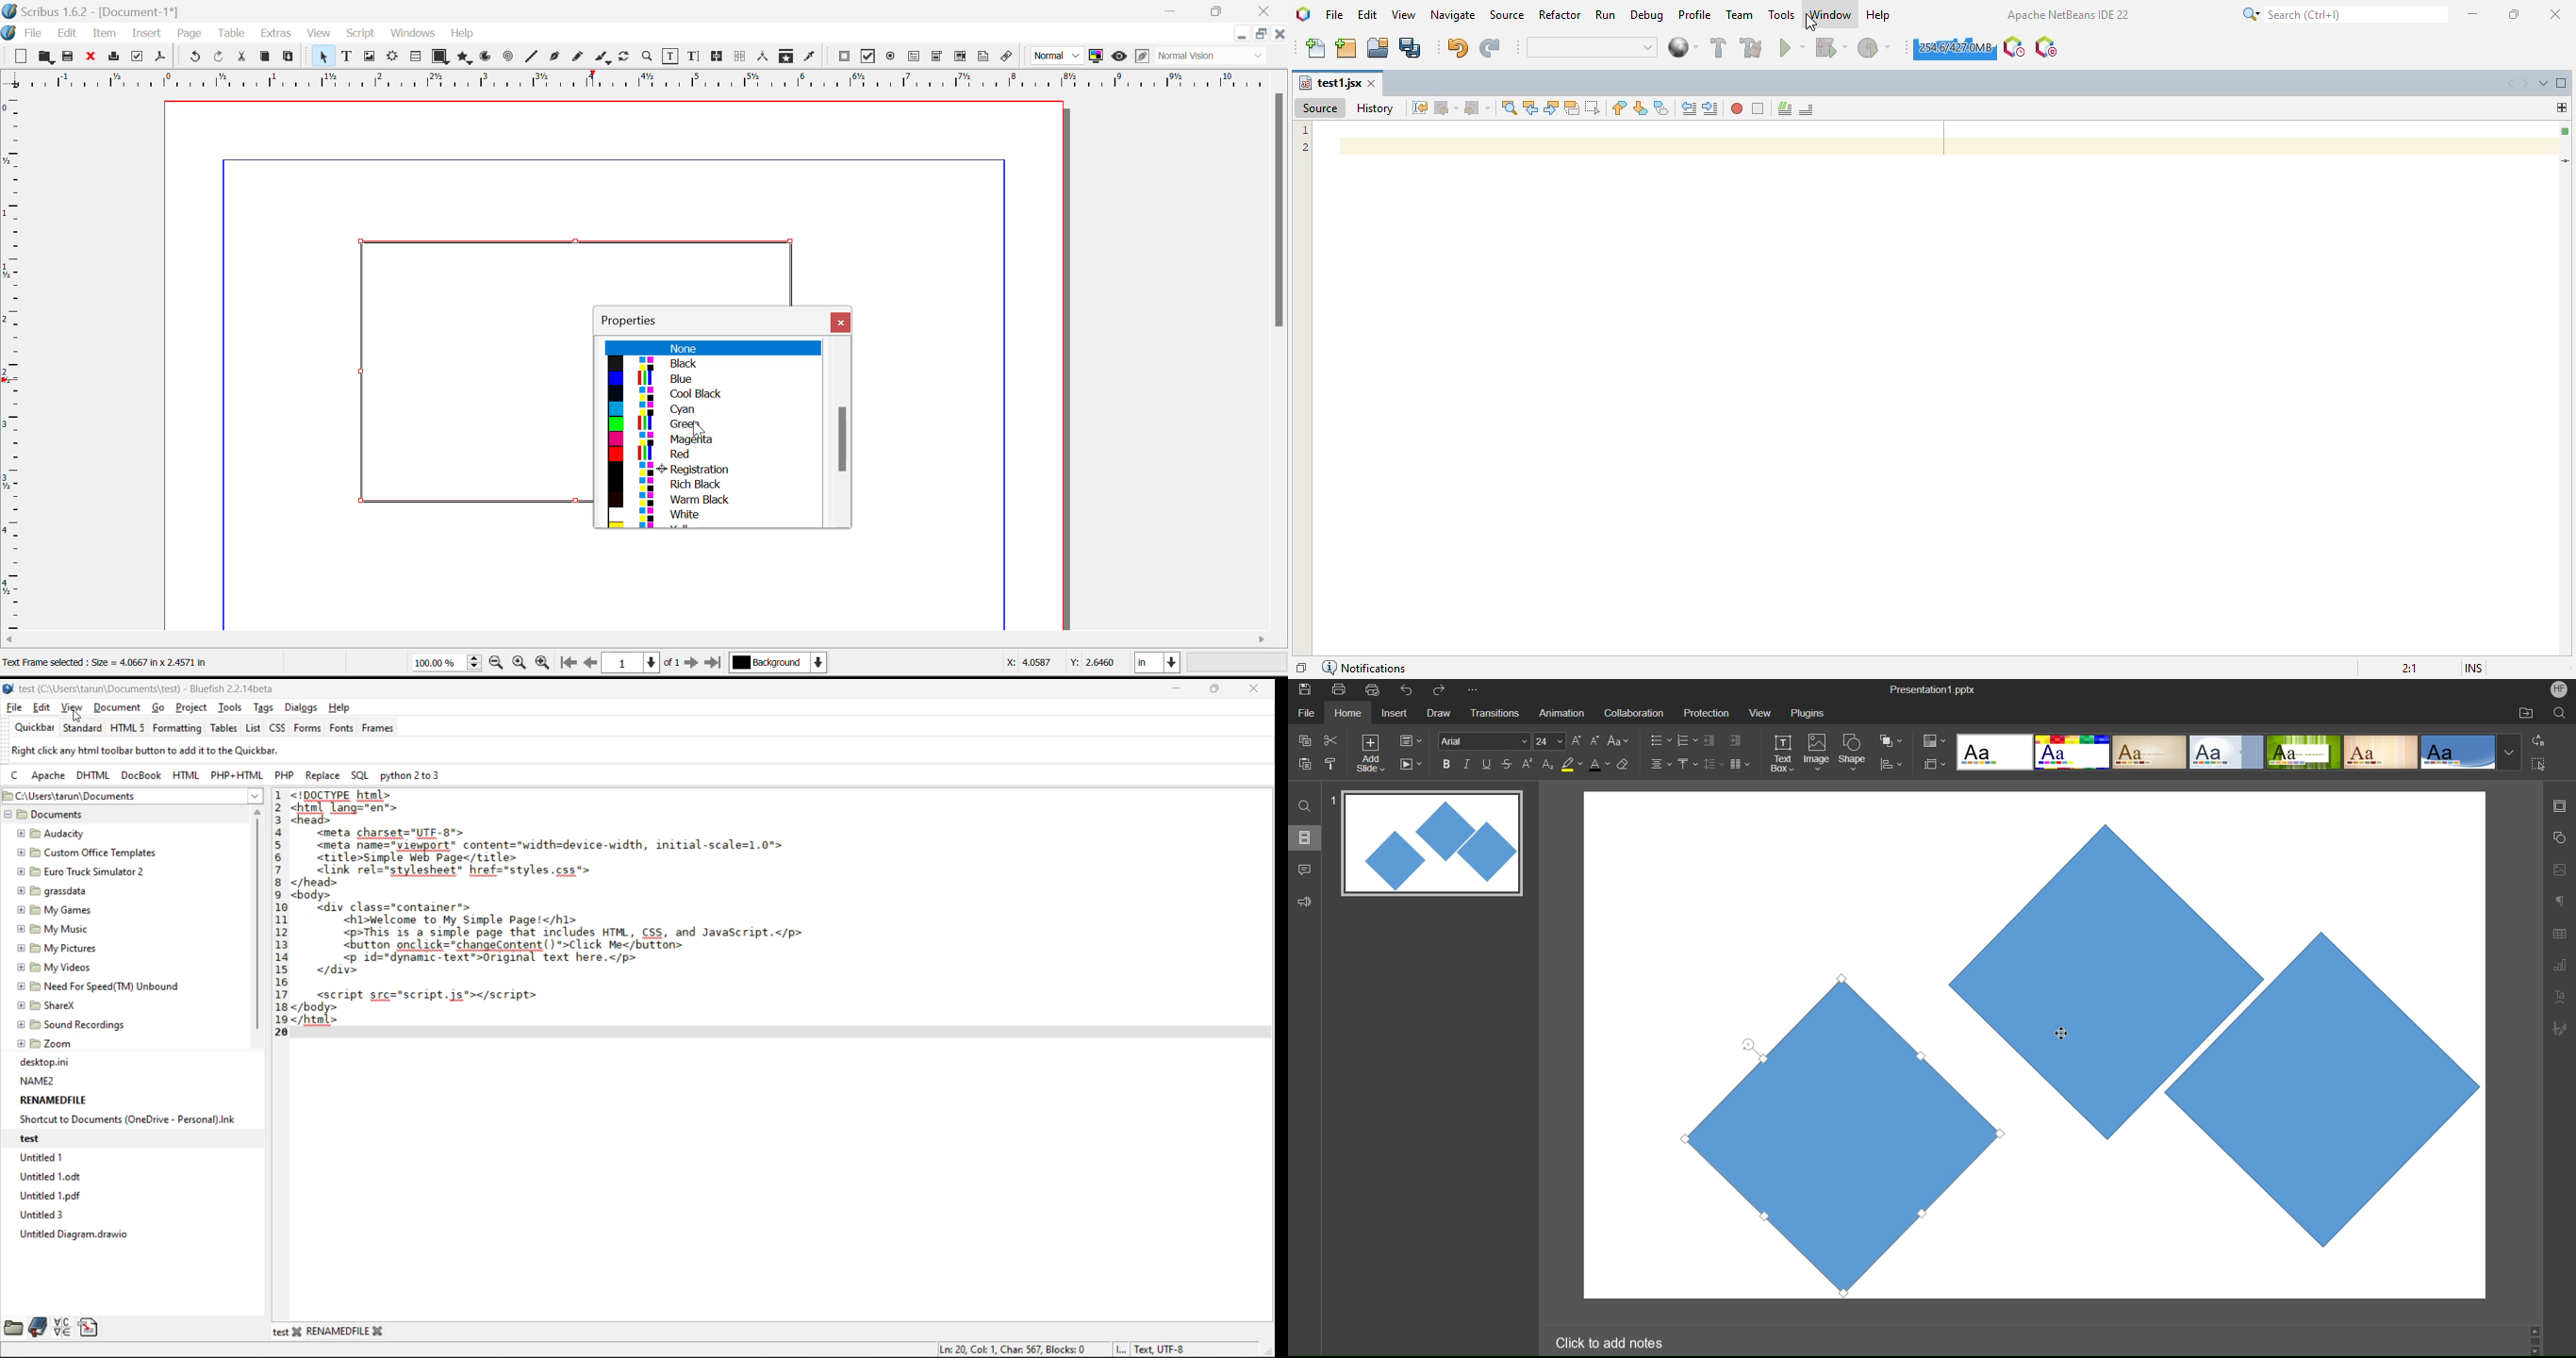 The image size is (2576, 1372). I want to click on Slide Settings, so click(1411, 741).